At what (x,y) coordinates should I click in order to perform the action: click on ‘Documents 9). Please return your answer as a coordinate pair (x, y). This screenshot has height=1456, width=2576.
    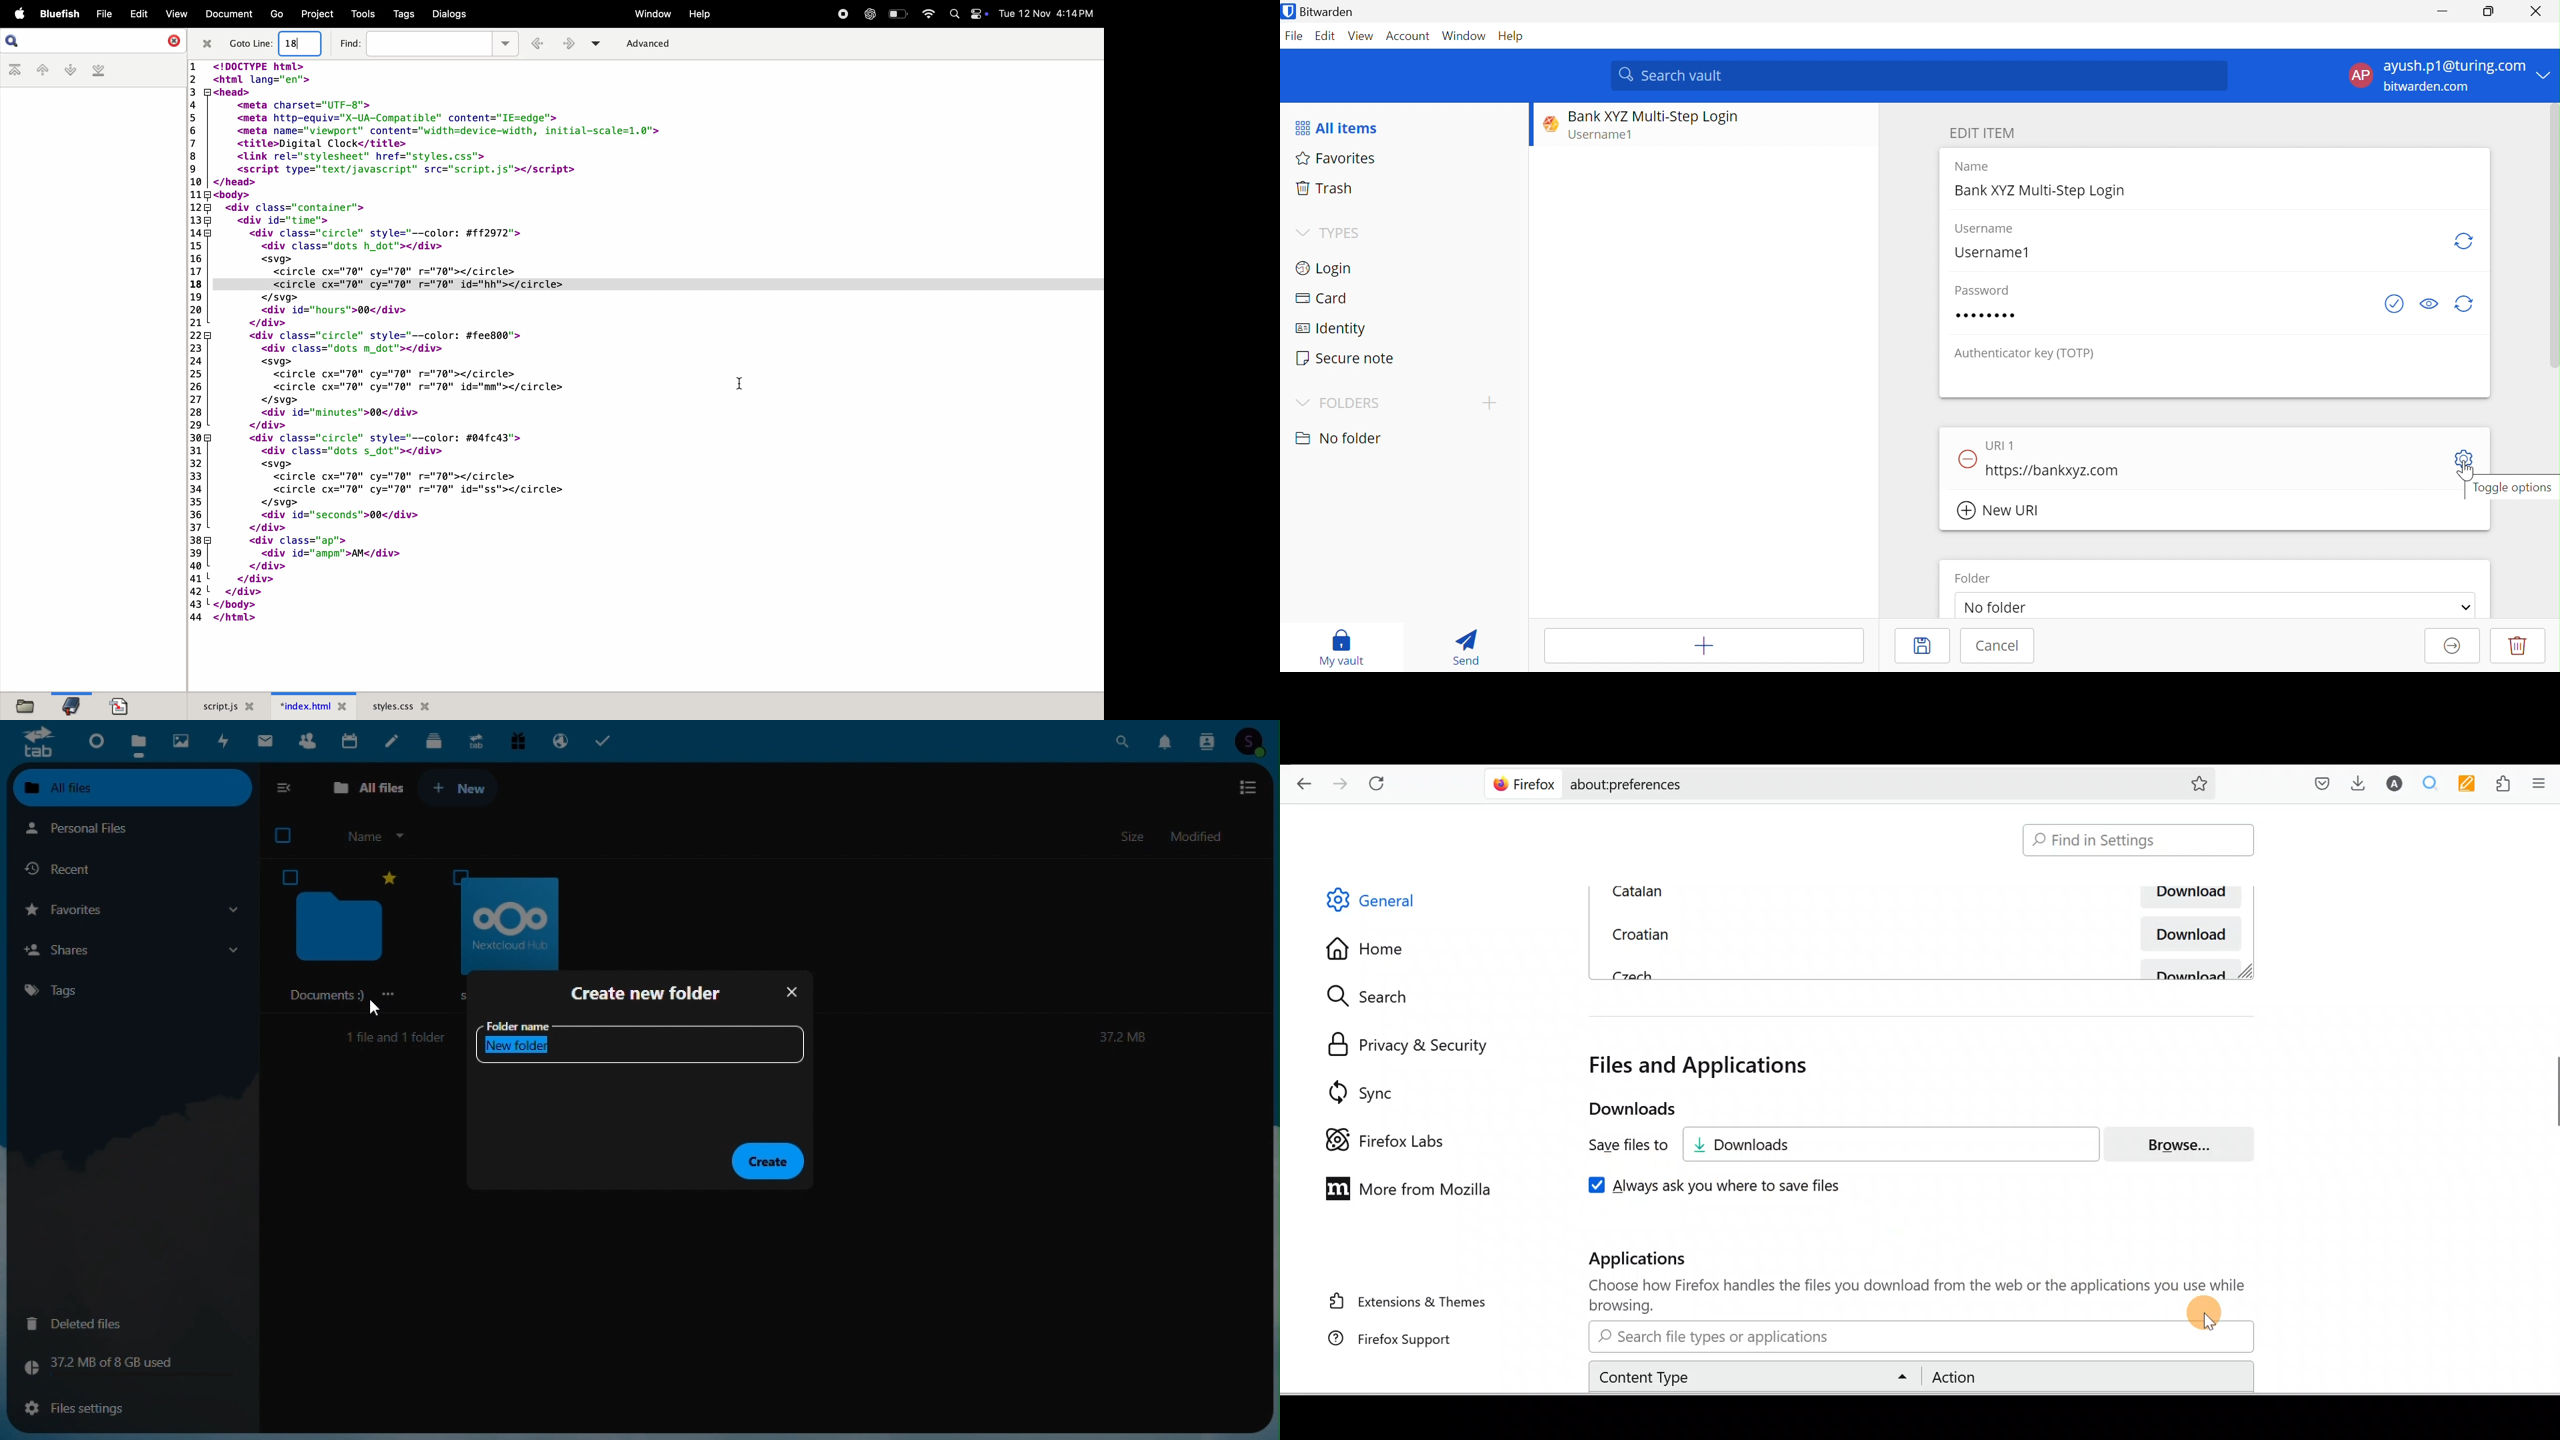
    Looking at the image, I should click on (345, 937).